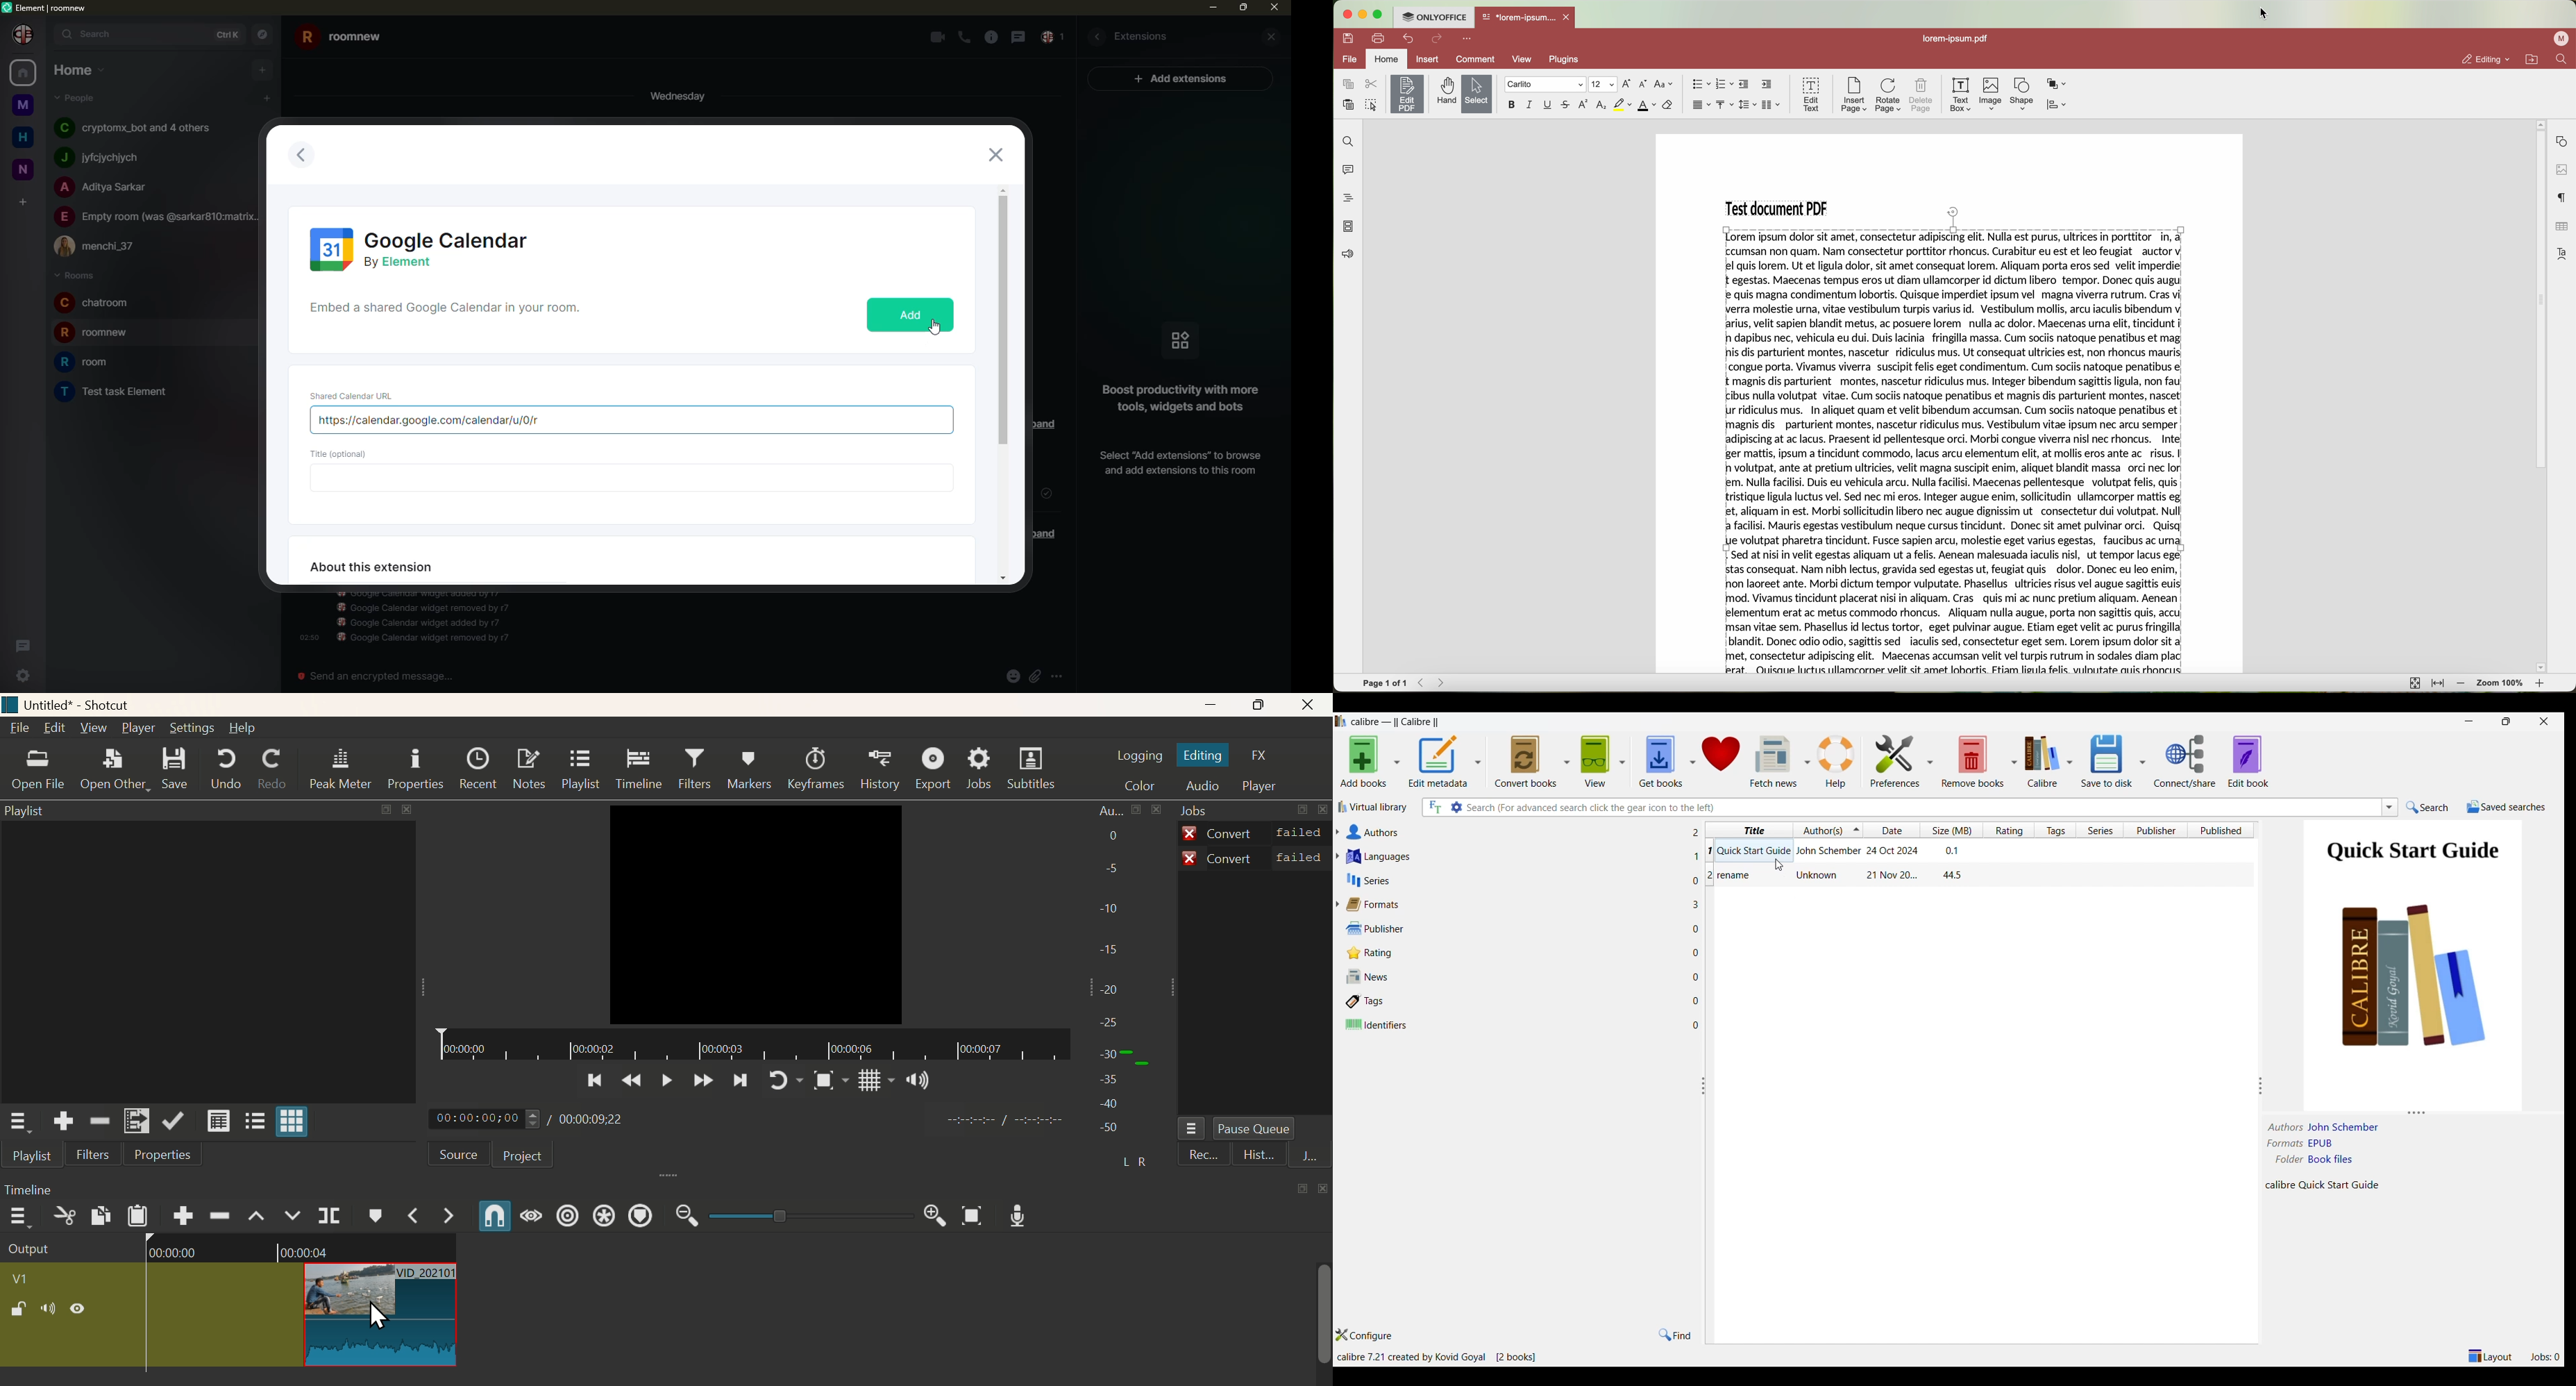 This screenshot has height=1400, width=2576. I want to click on View, so click(92, 726).